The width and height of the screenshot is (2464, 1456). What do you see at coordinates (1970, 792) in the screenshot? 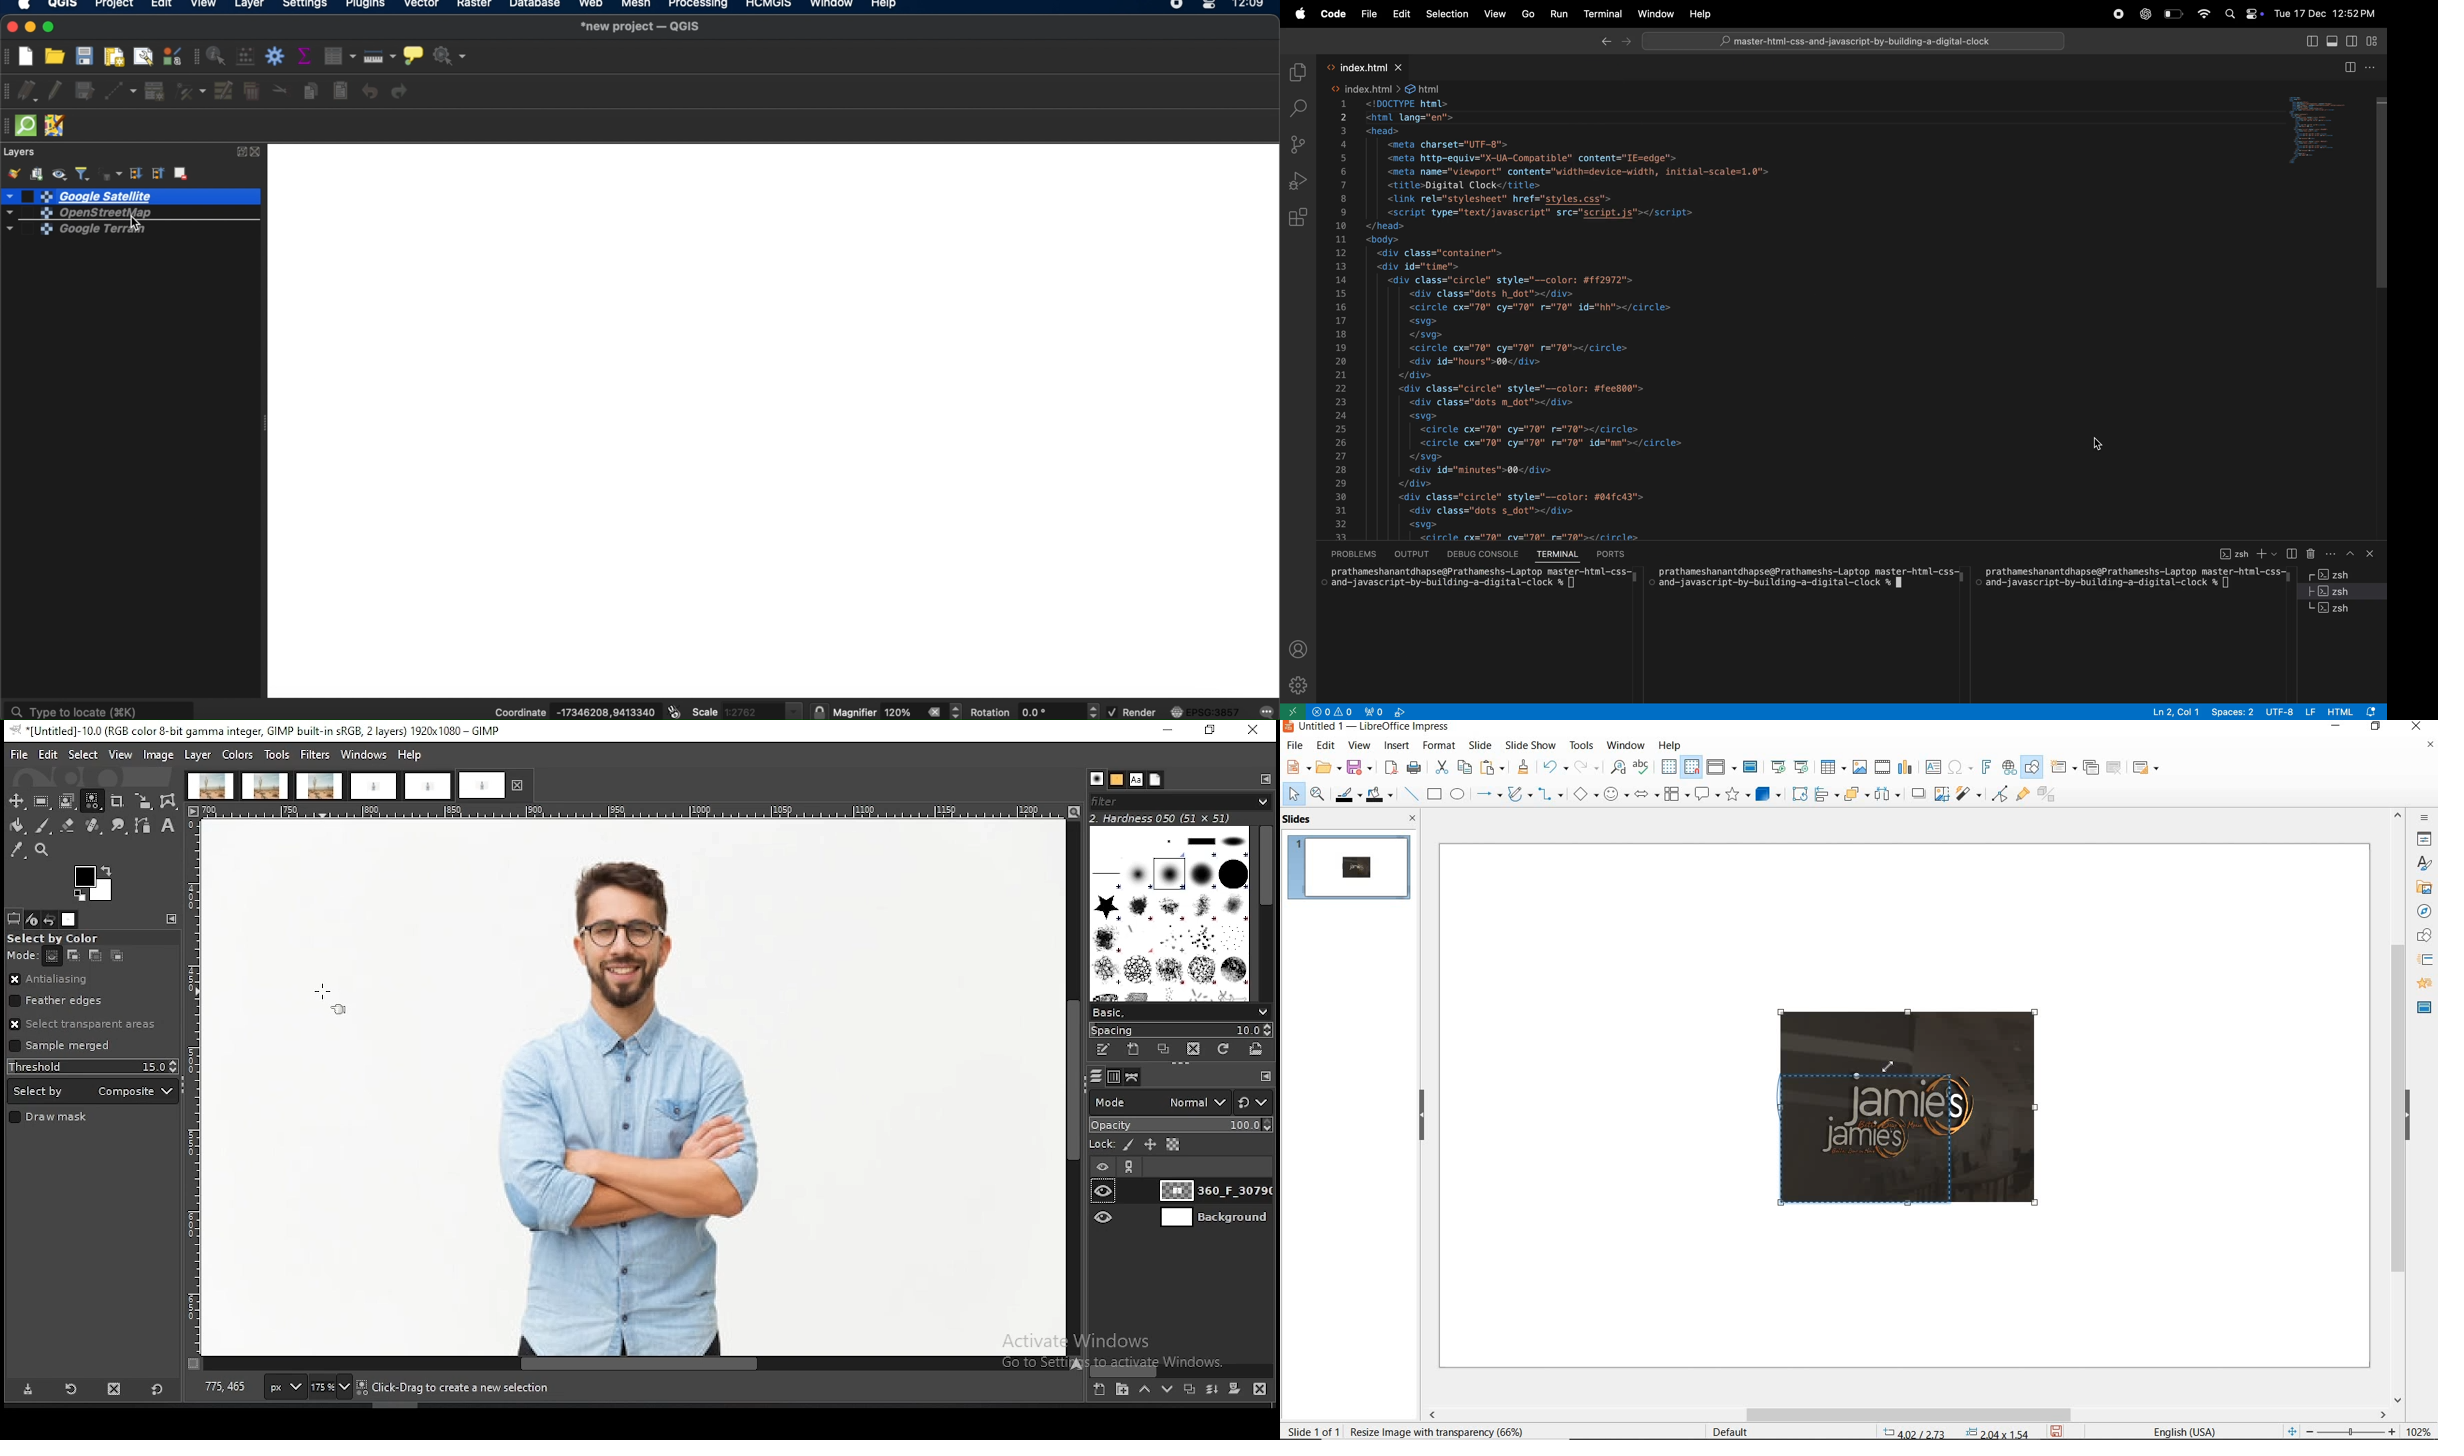
I see `filter` at bounding box center [1970, 792].